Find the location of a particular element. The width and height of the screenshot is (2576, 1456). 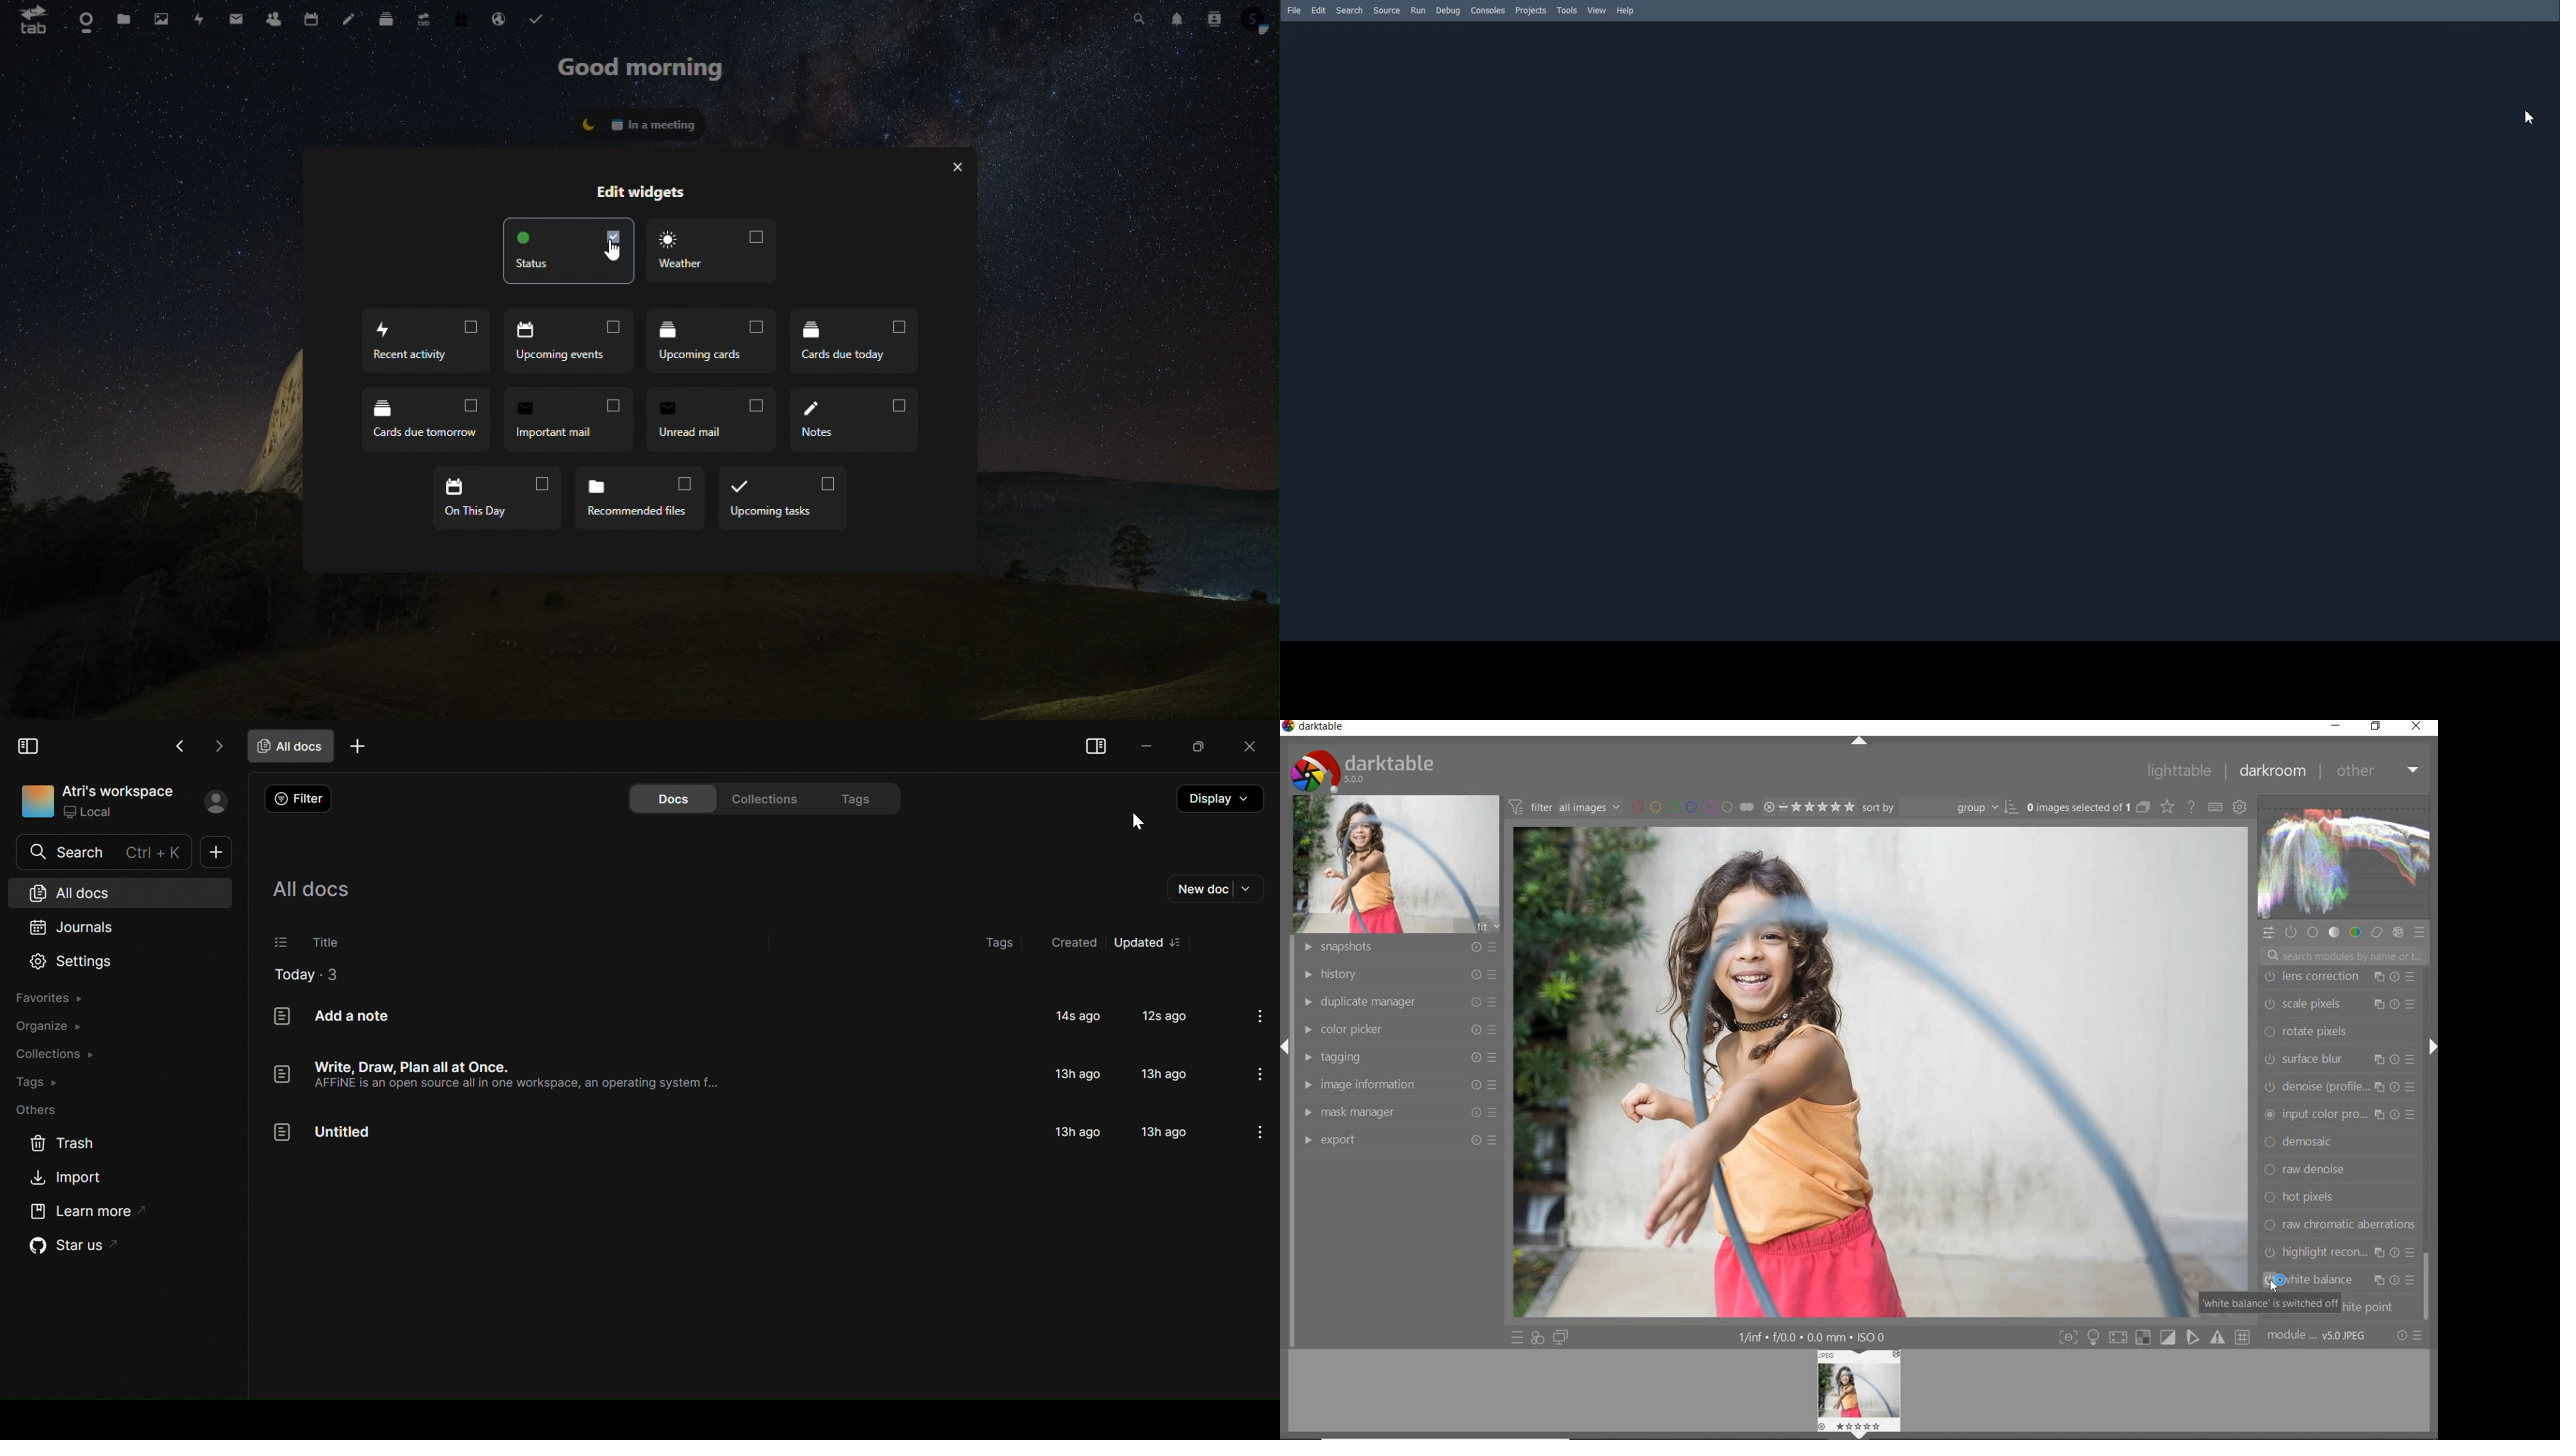

Minimize is located at coordinates (1141, 746).